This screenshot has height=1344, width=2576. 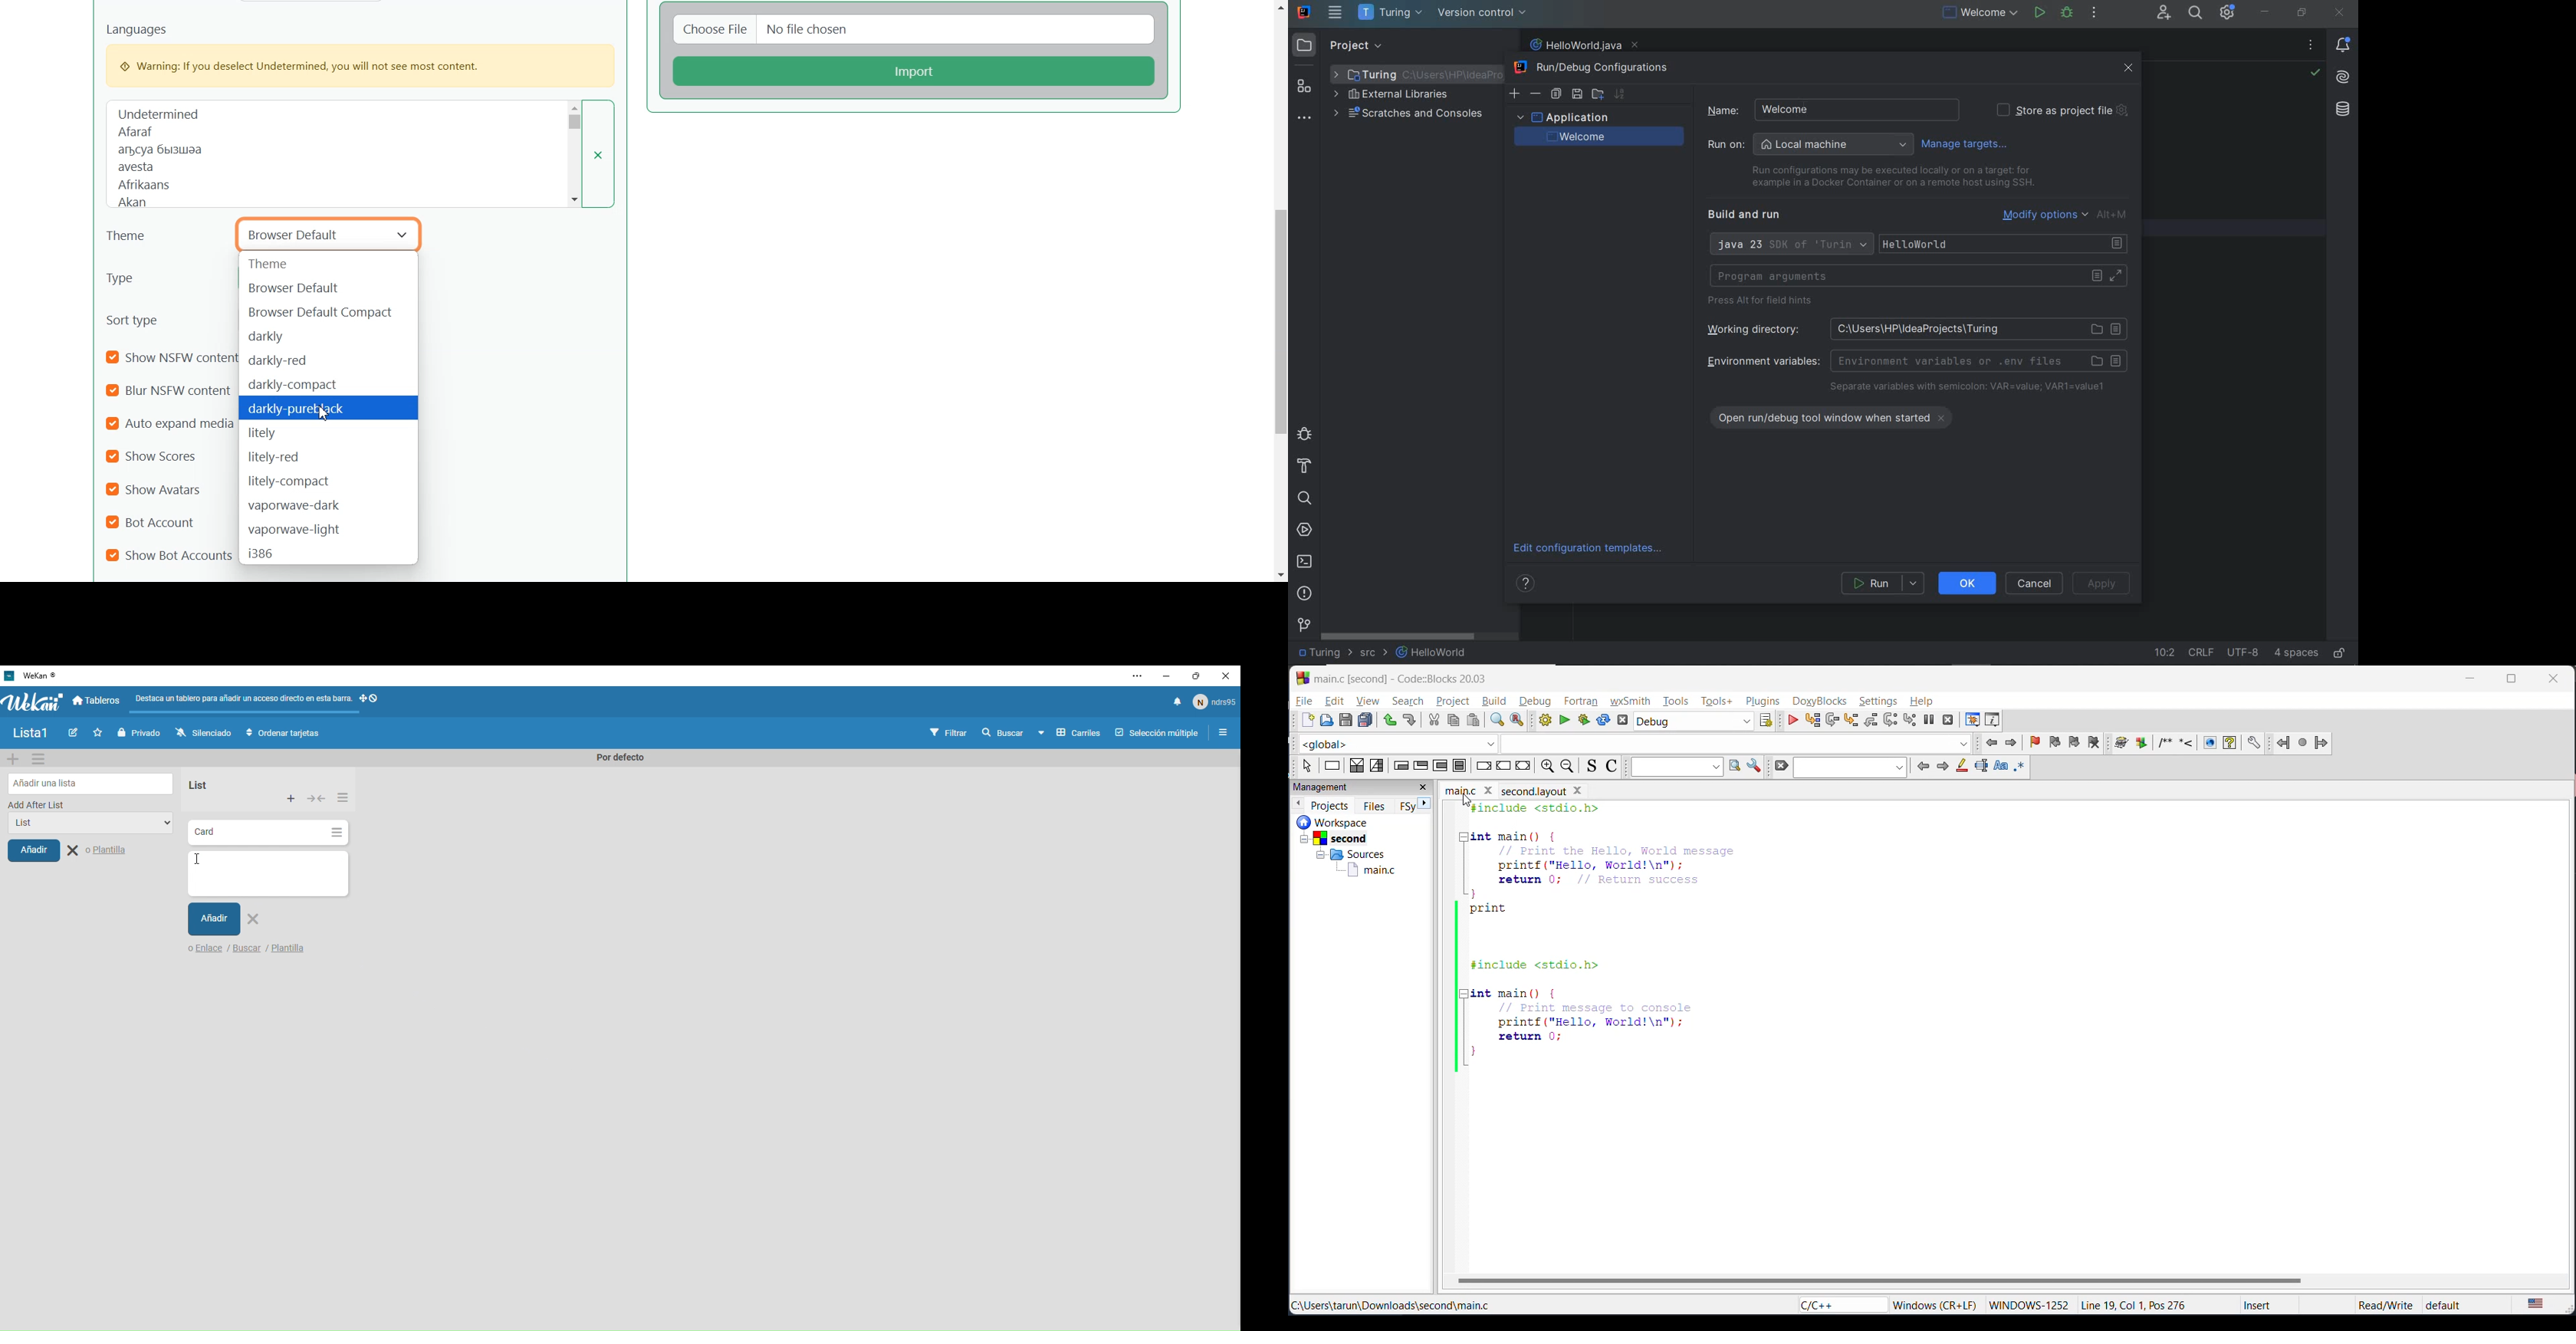 I want to click on projects, so click(x=1330, y=804).